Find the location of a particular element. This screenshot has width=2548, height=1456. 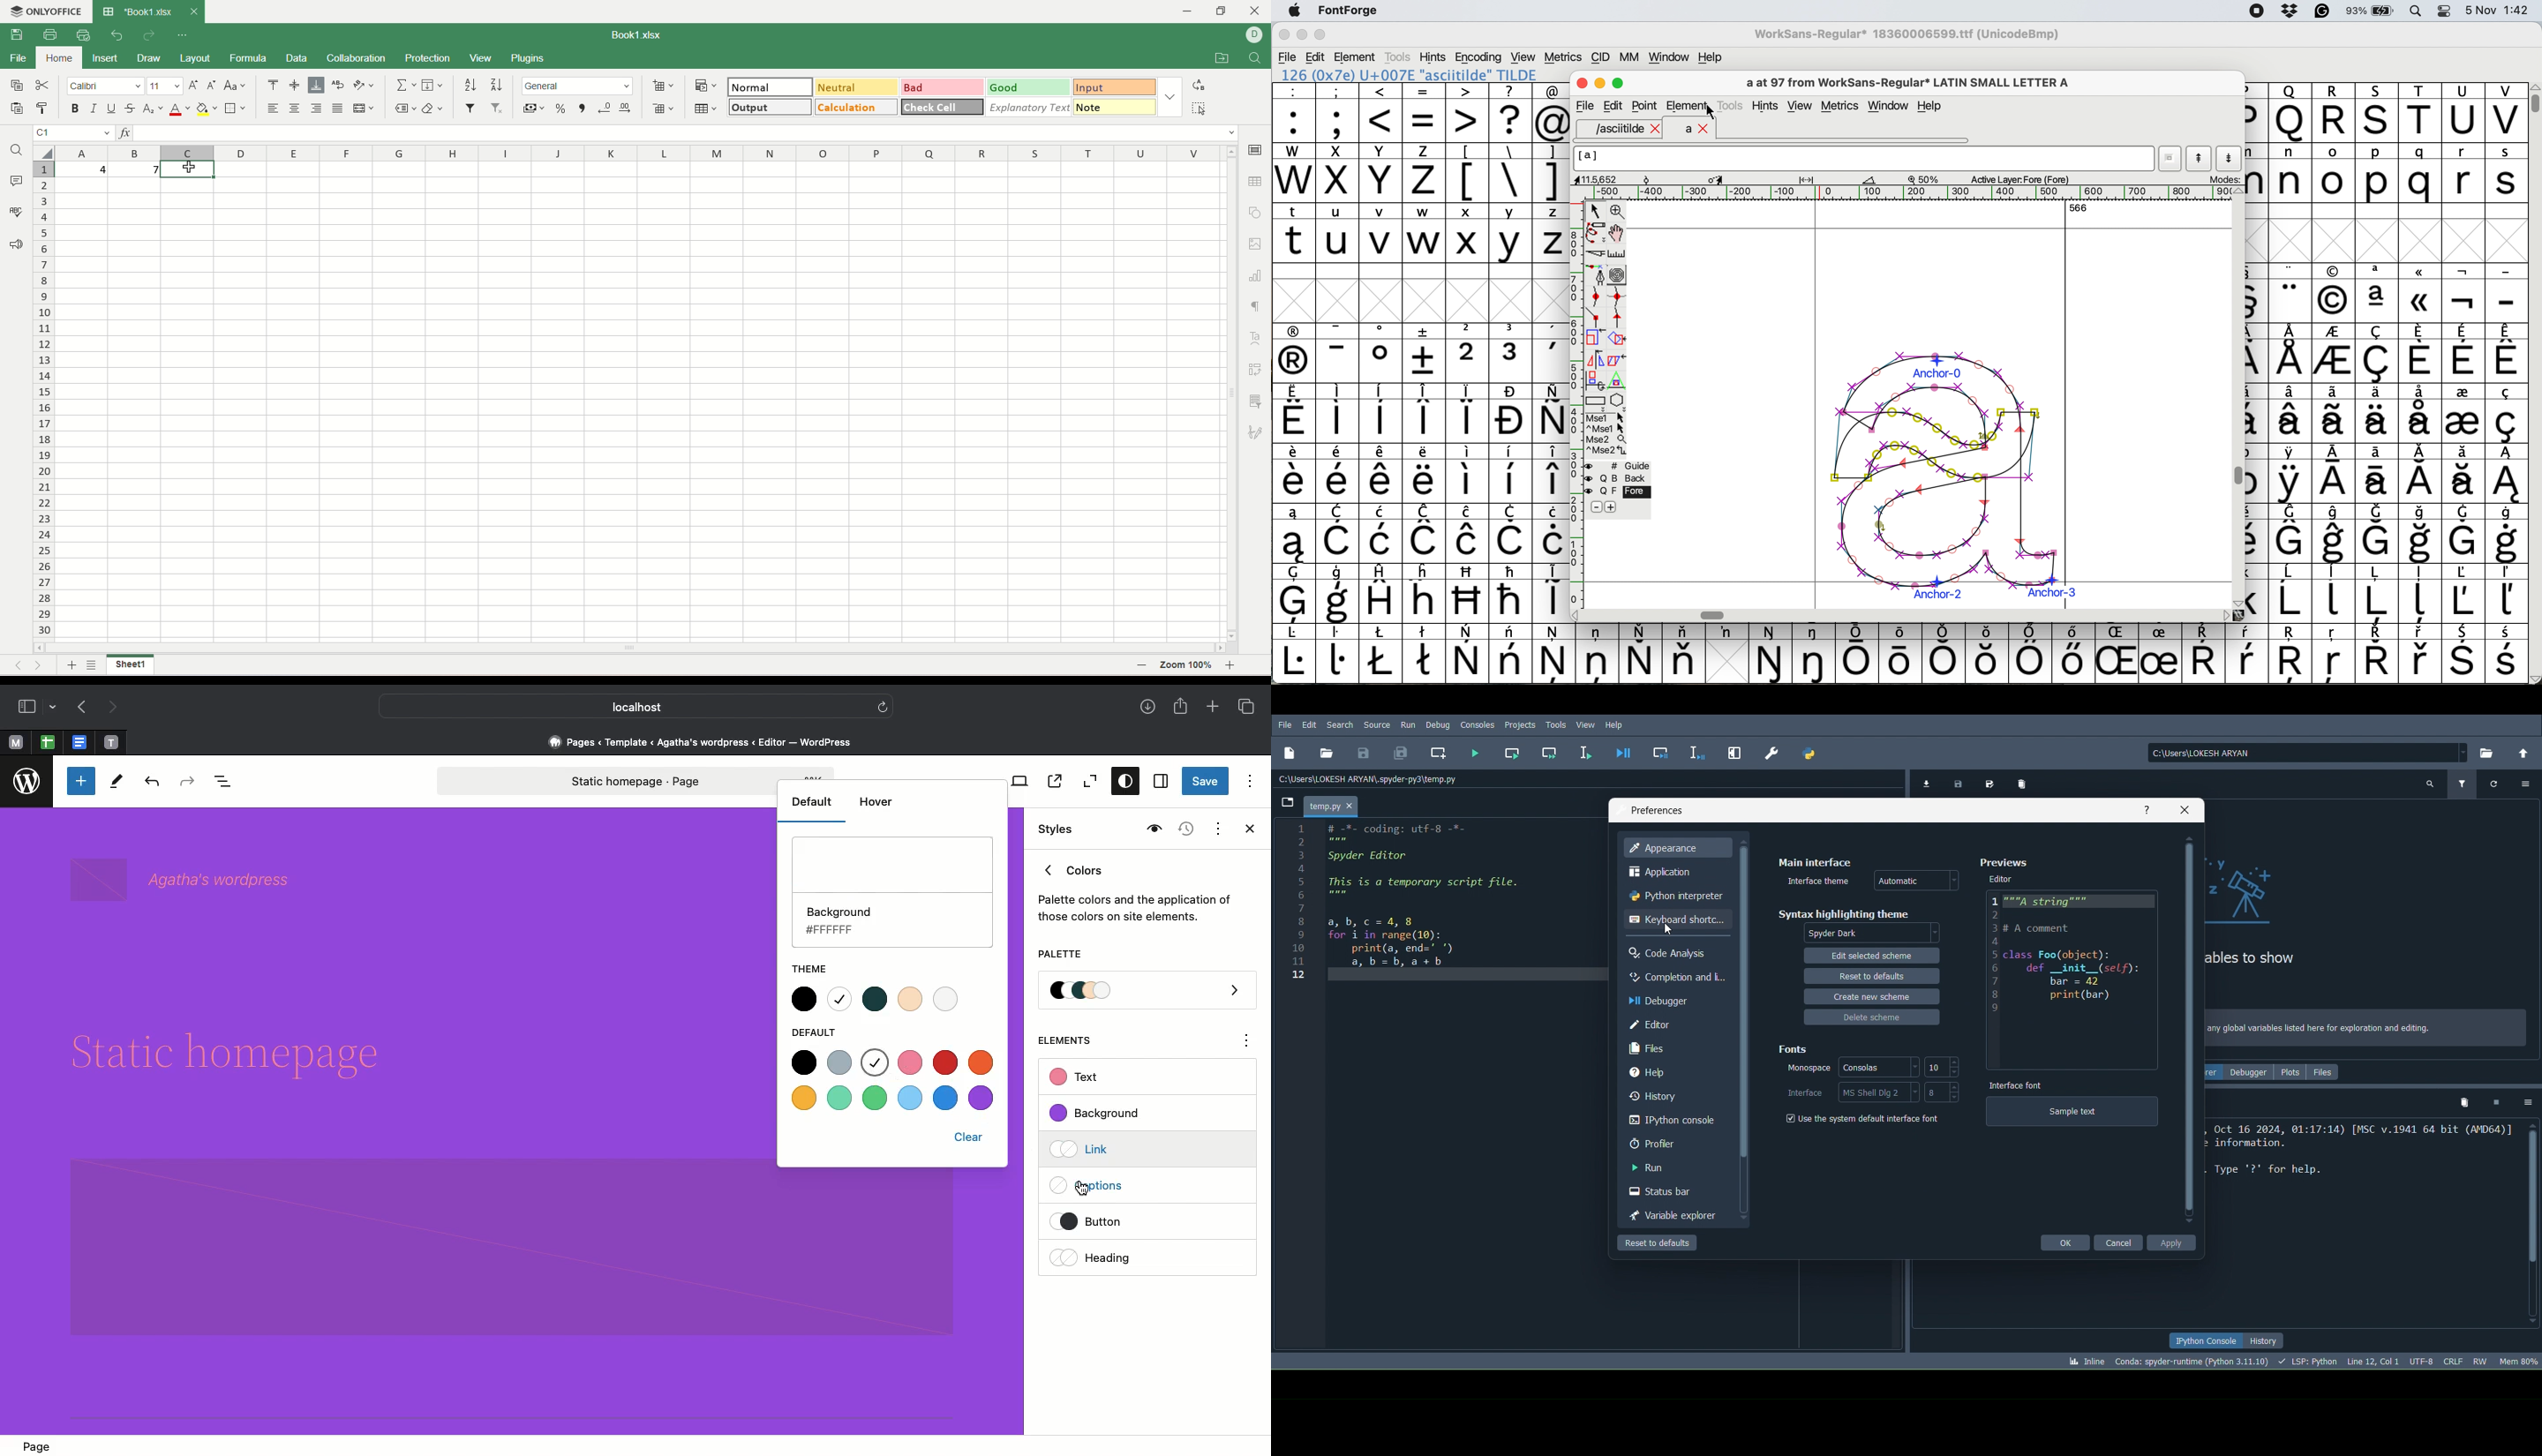

Pinned tab is located at coordinates (48, 743).